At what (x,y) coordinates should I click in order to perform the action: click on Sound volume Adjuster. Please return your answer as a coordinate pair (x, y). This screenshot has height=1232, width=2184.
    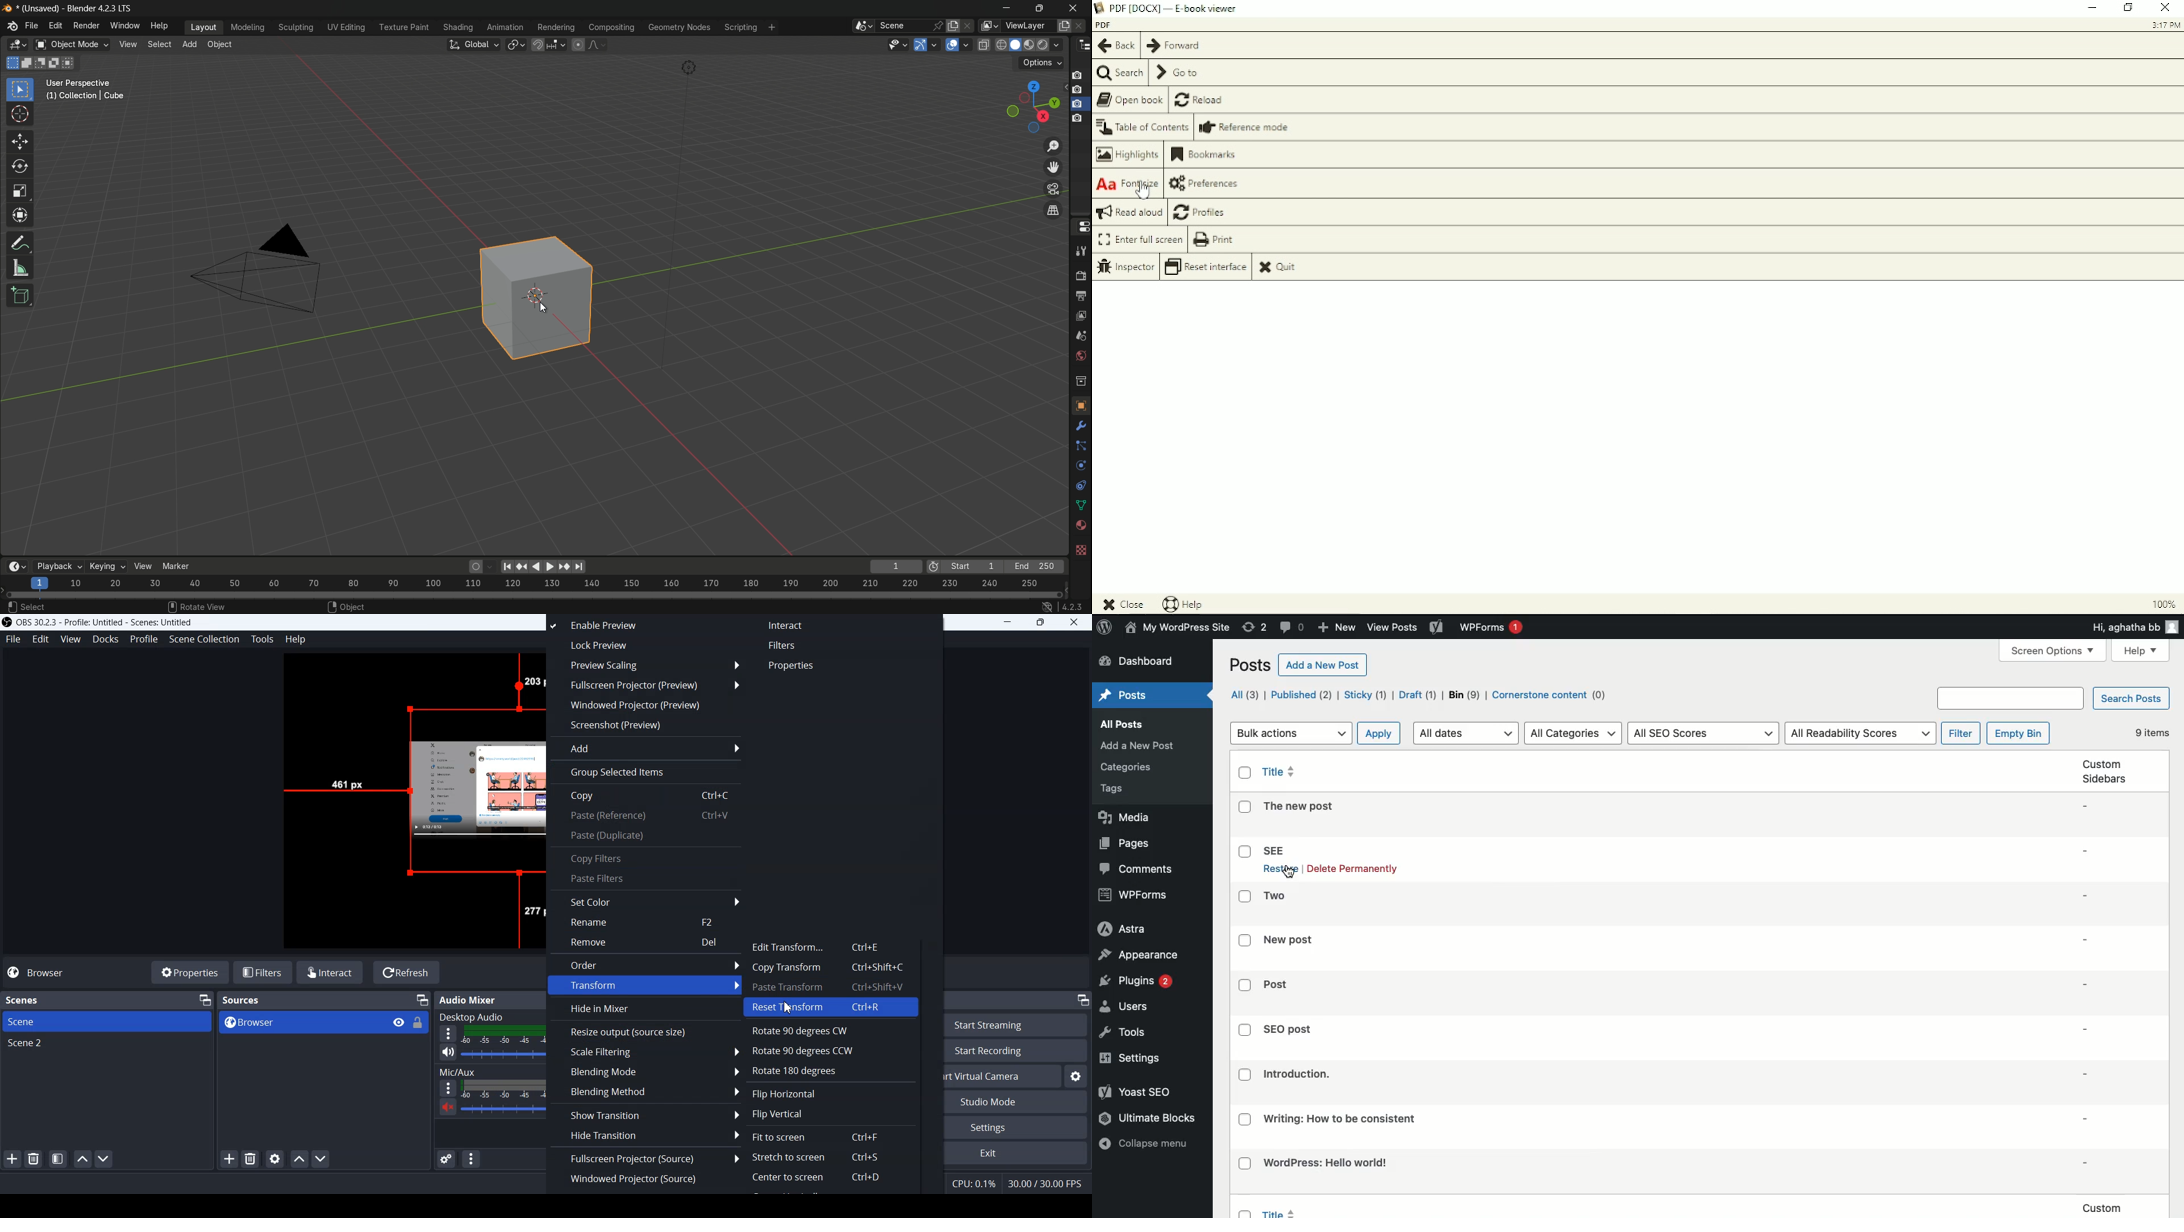
    Looking at the image, I should click on (503, 1054).